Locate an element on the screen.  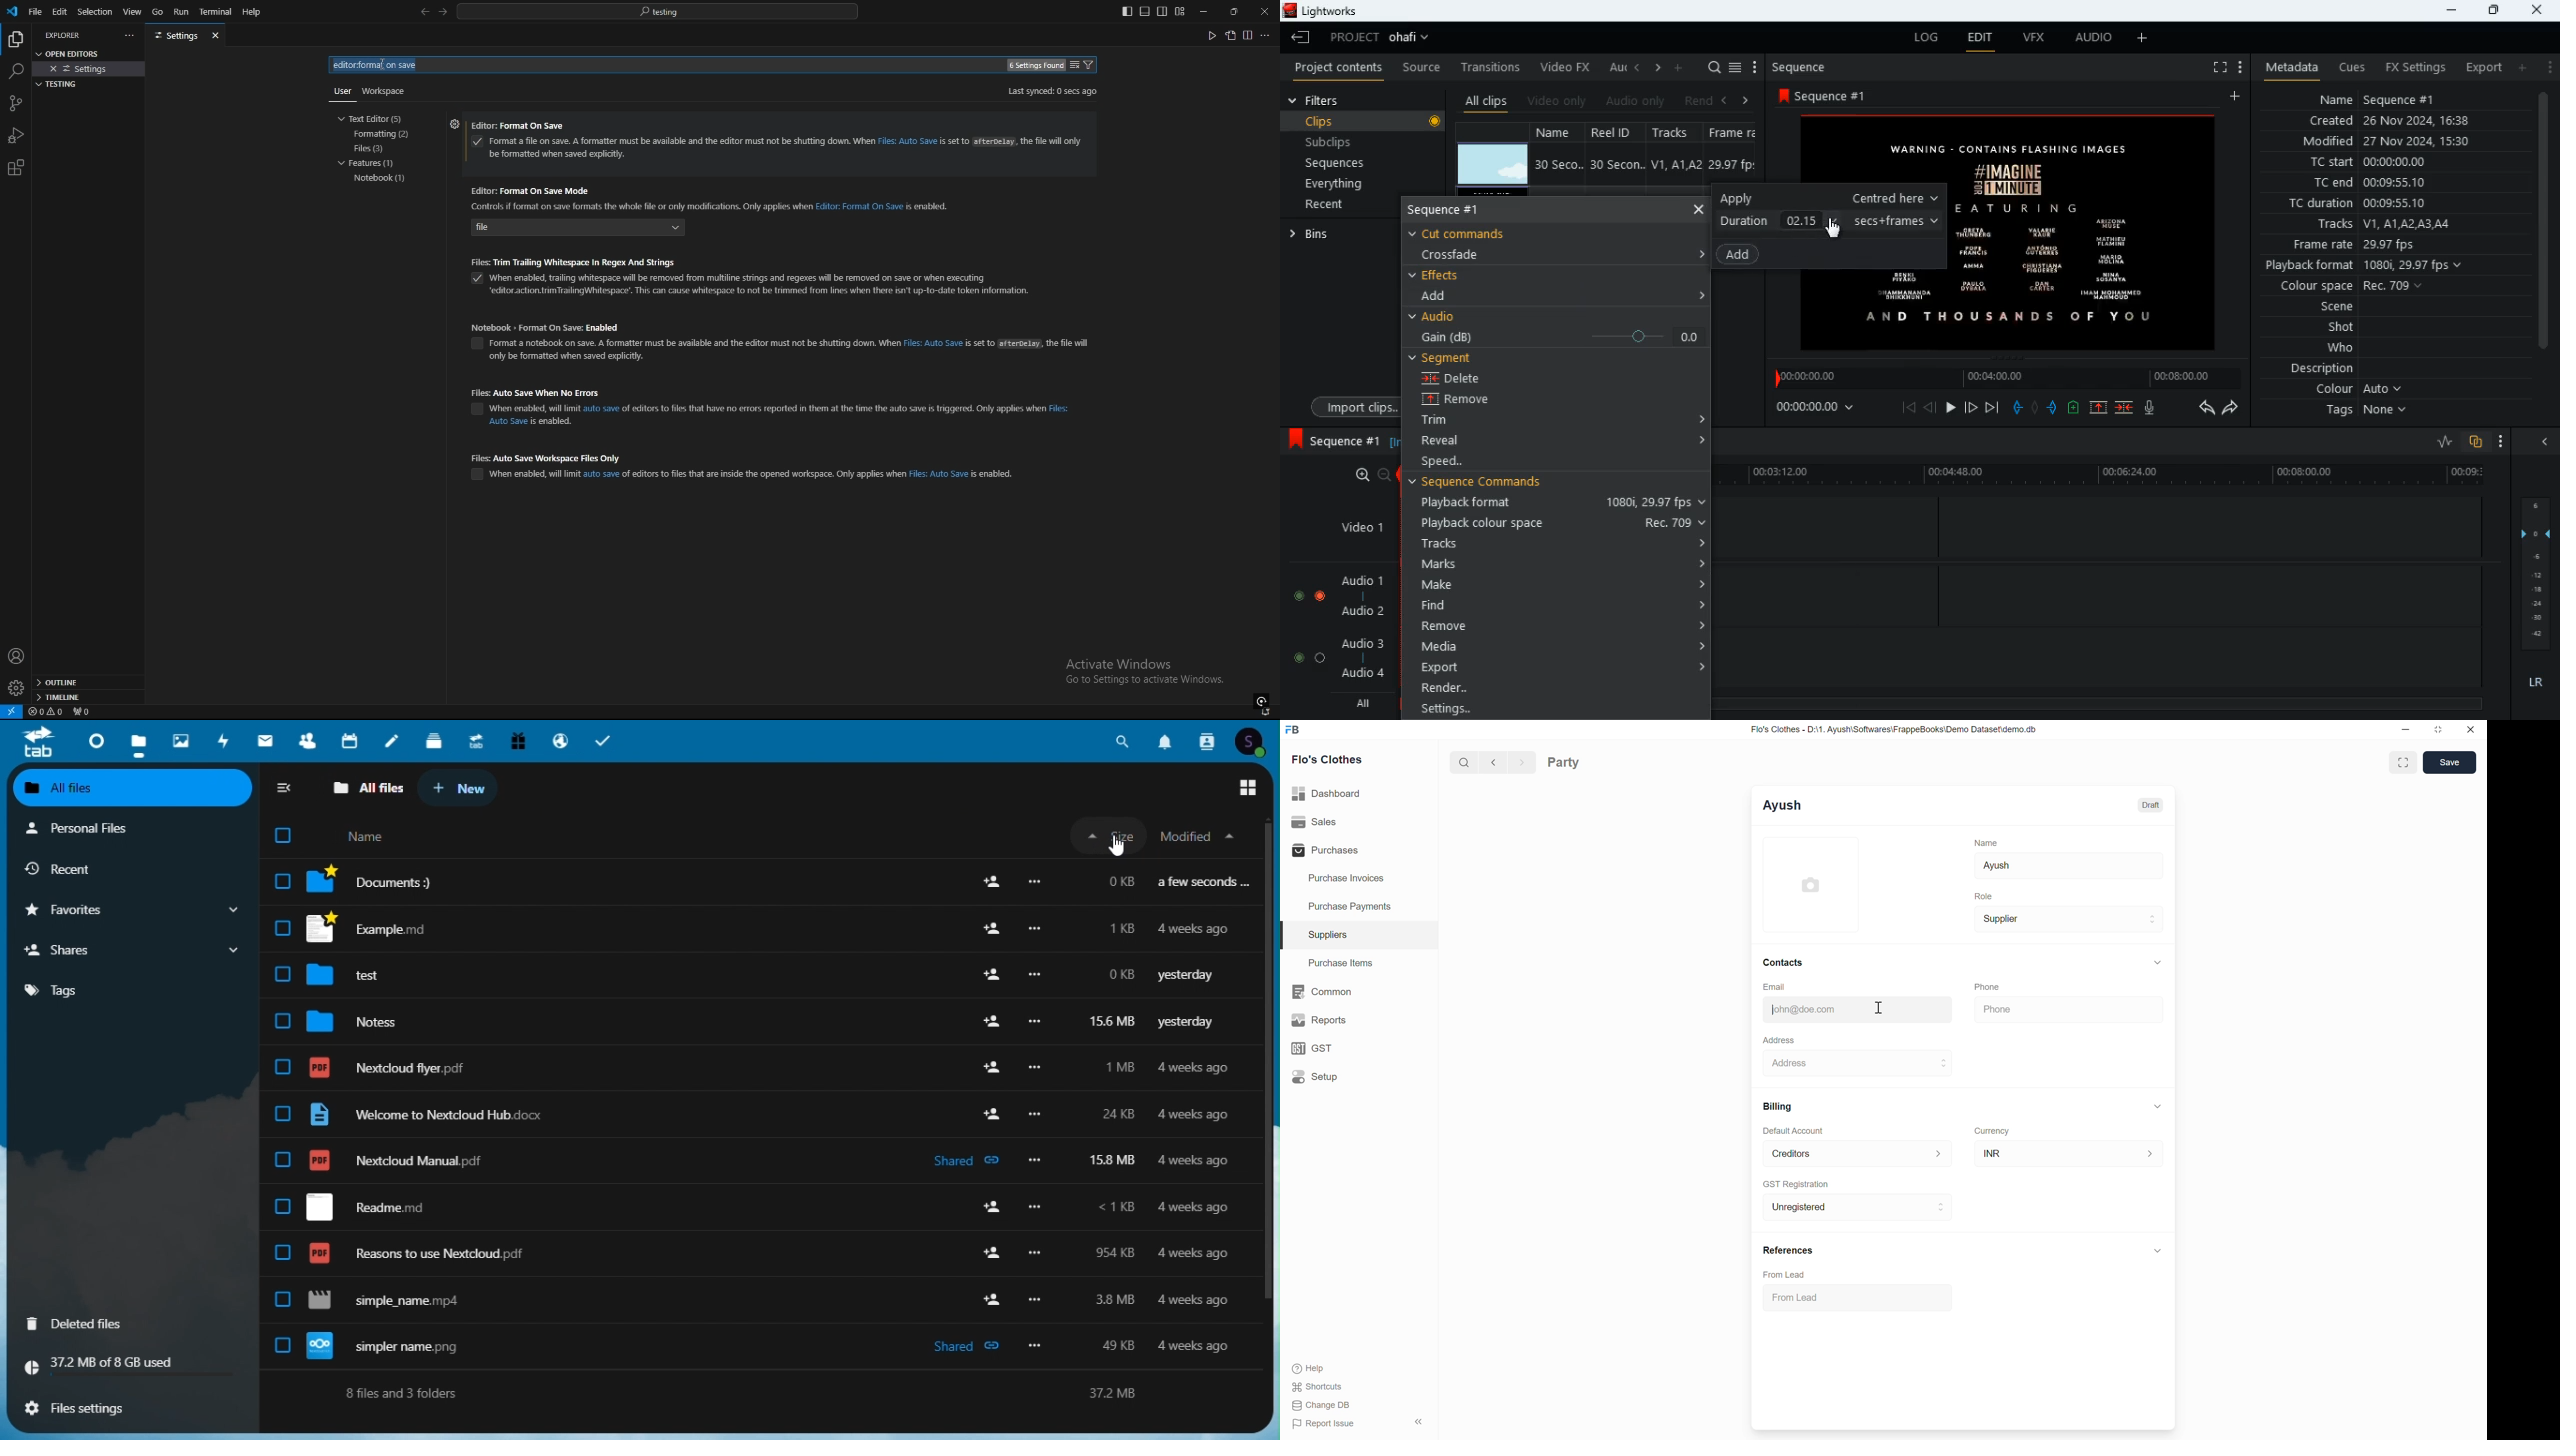
Purchases is located at coordinates (1358, 850).